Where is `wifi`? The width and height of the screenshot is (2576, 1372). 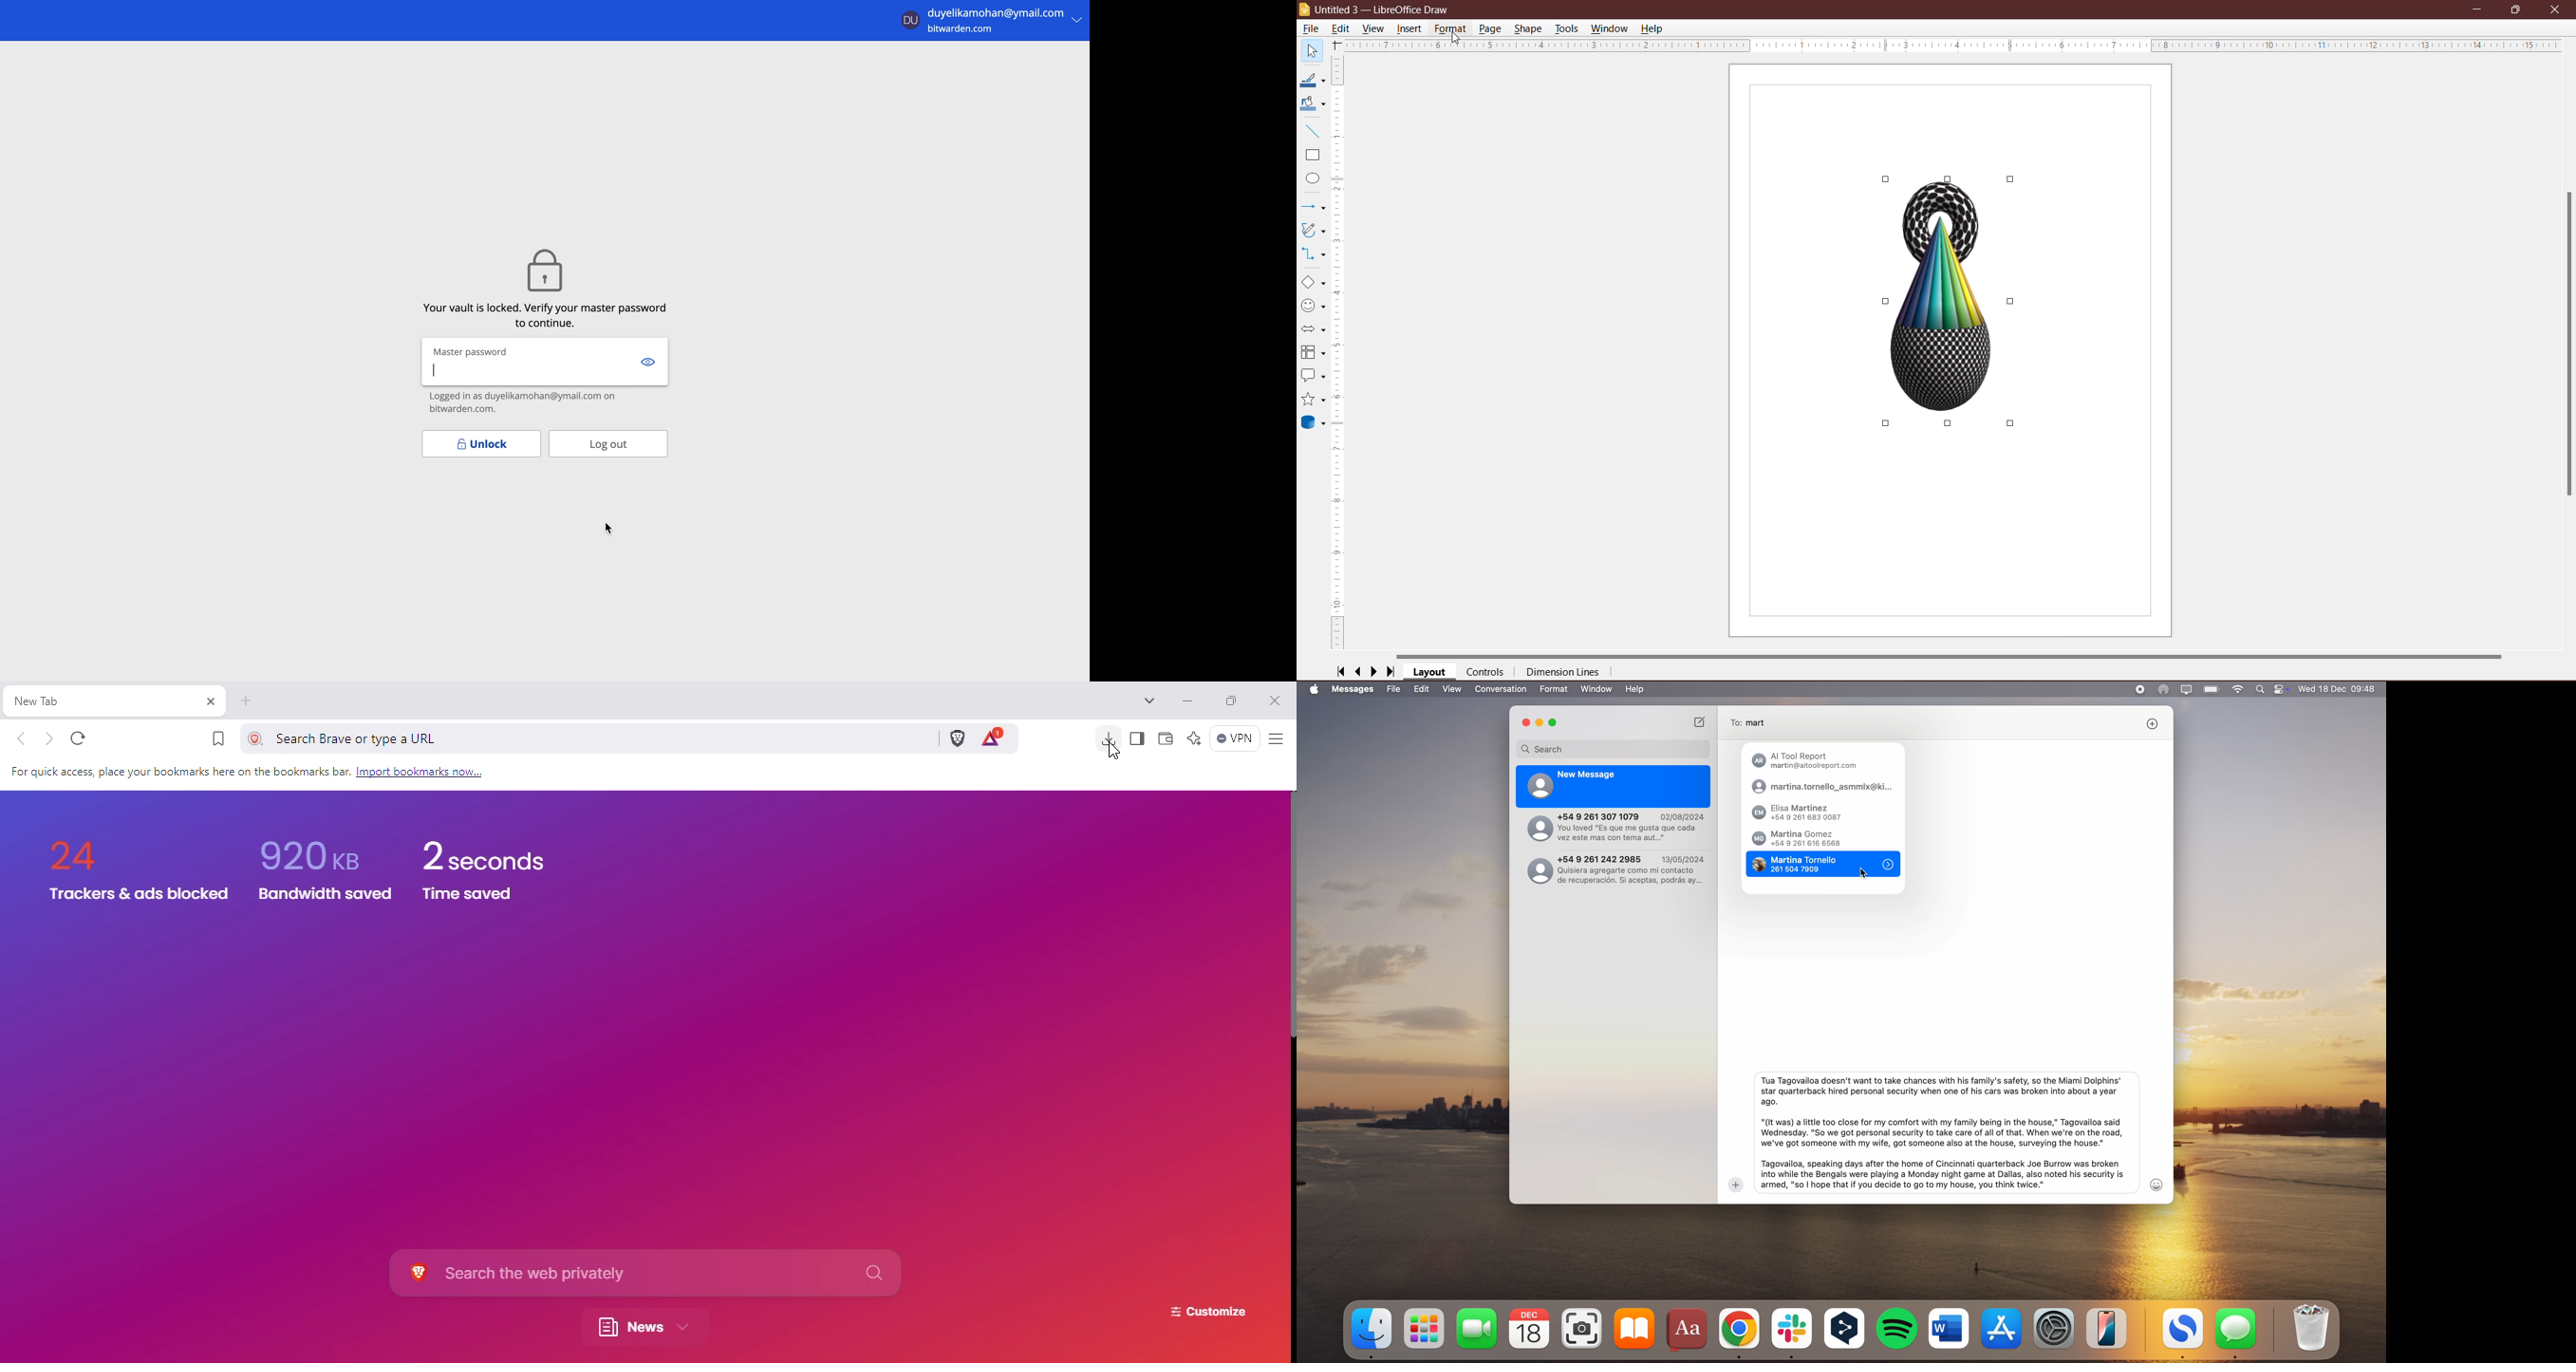
wifi is located at coordinates (2239, 690).